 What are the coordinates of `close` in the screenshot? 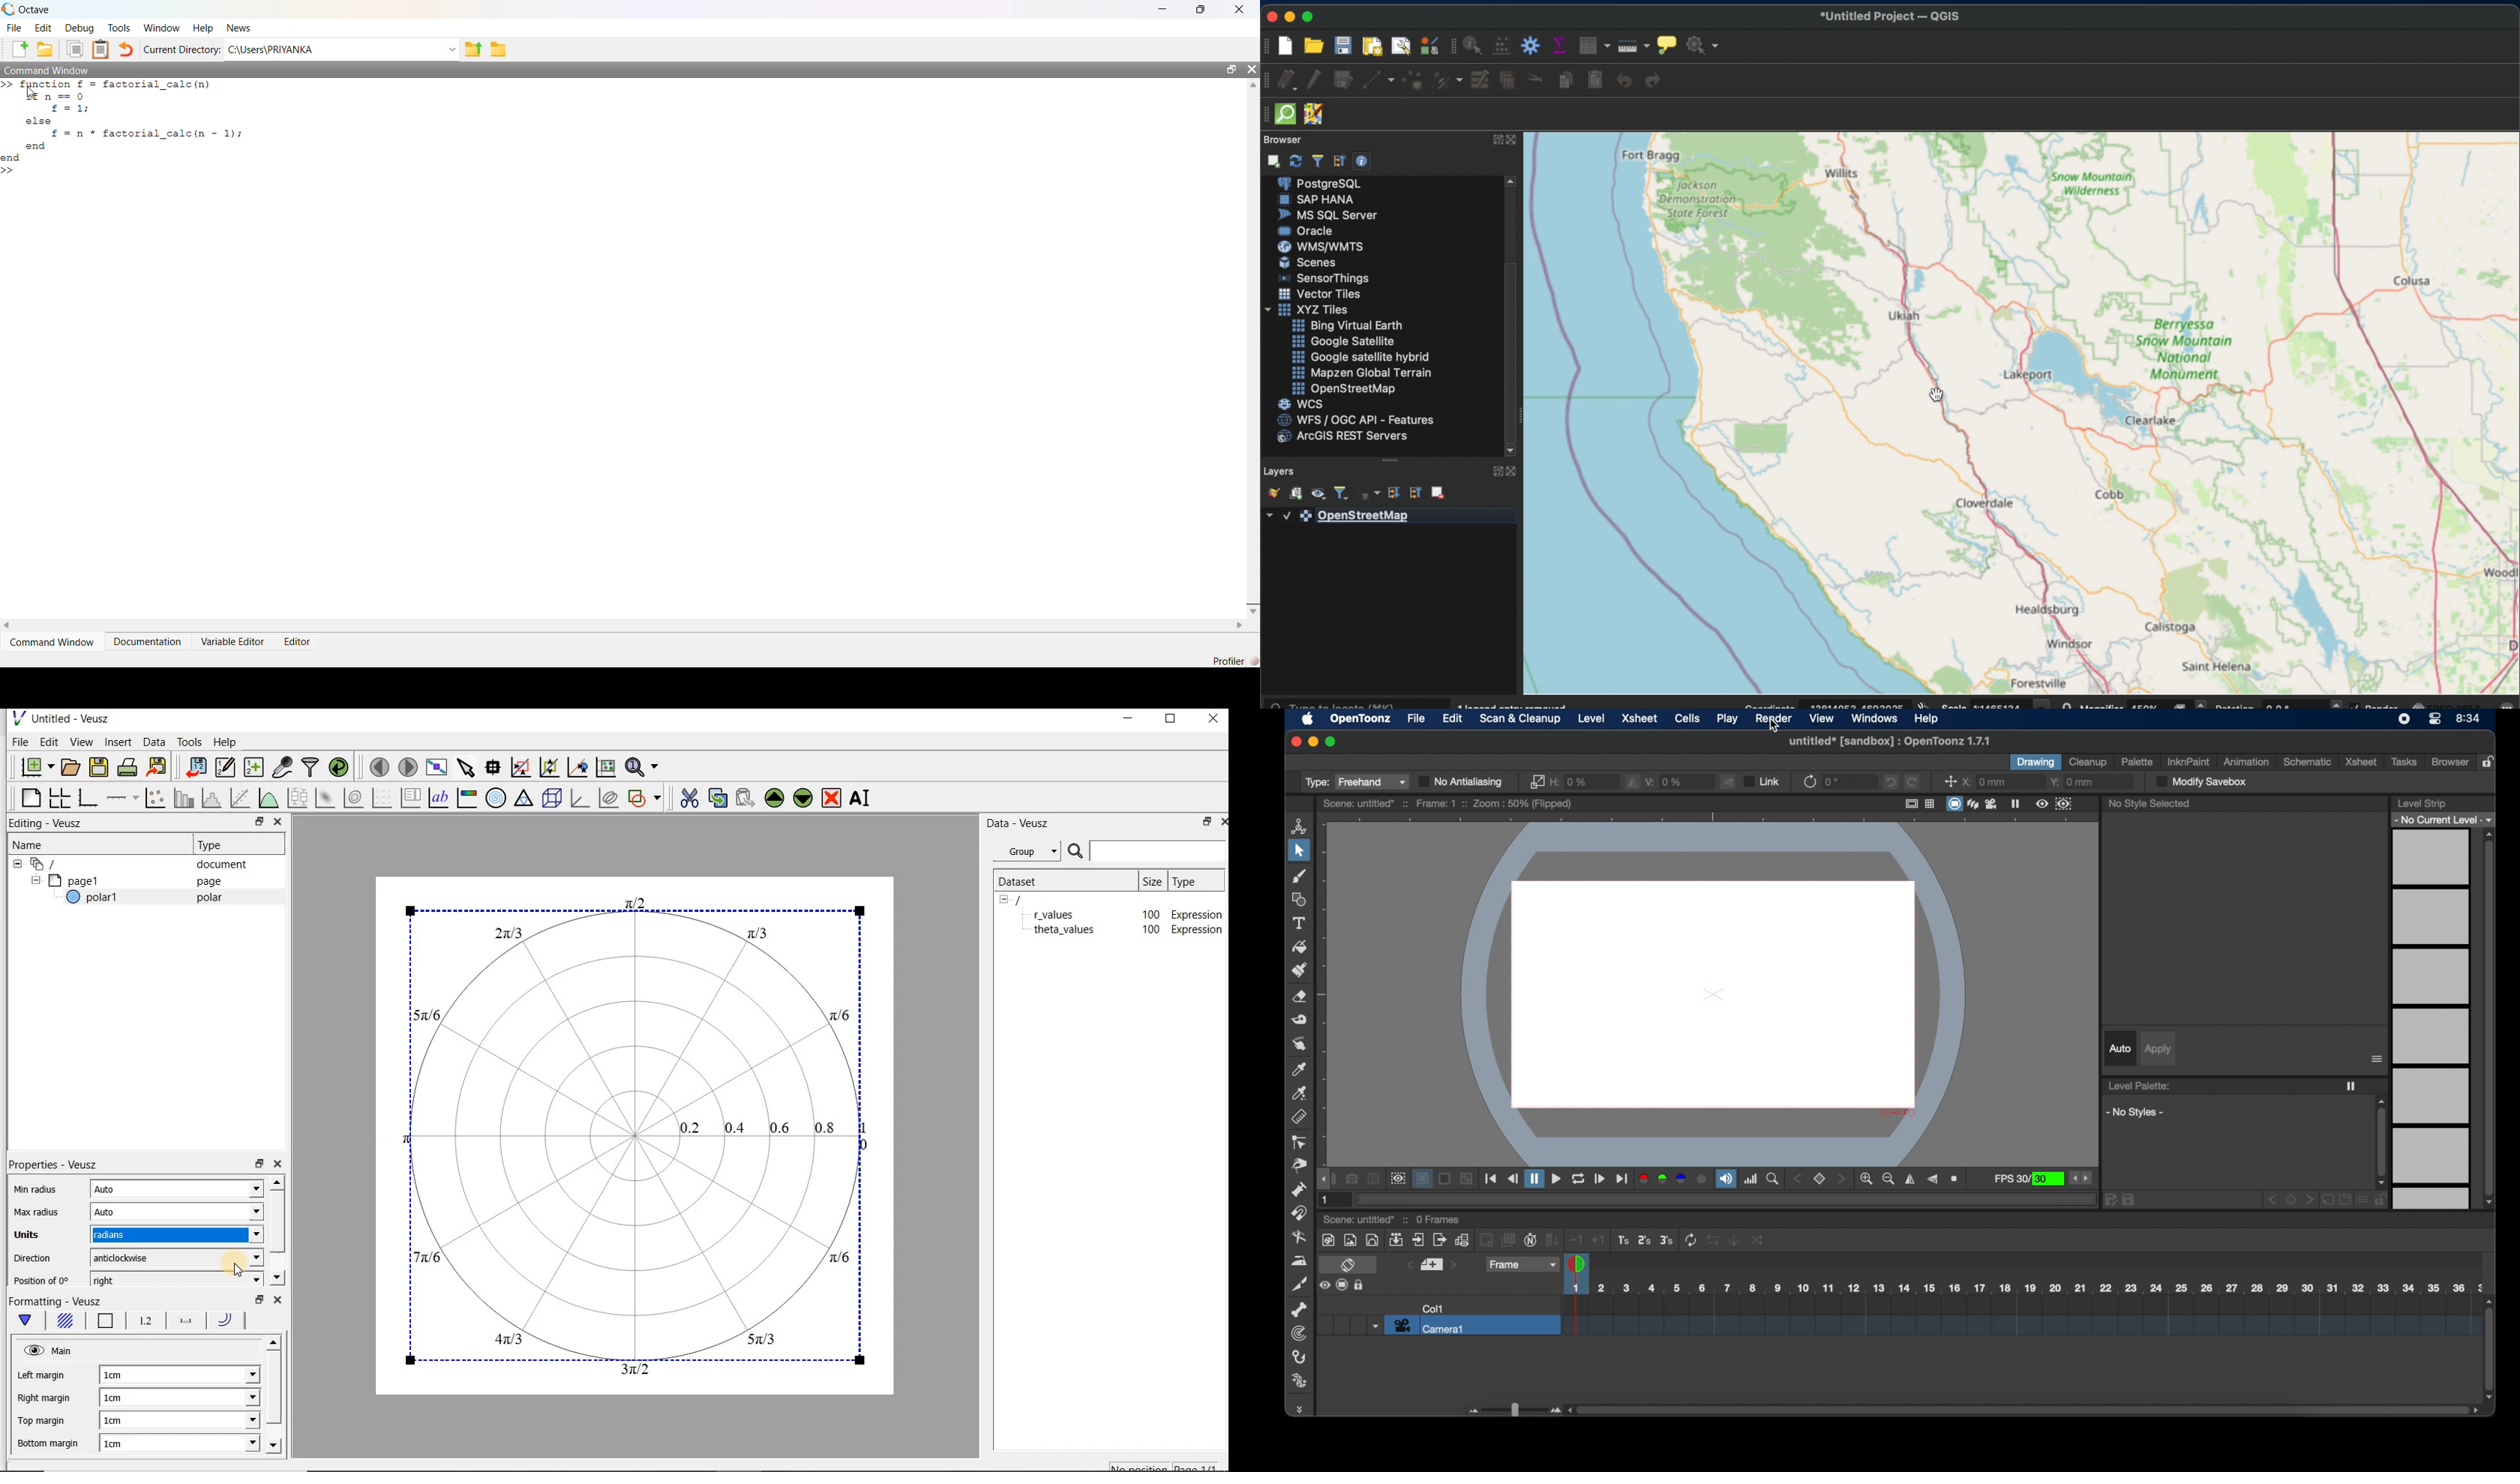 It's located at (1270, 15).